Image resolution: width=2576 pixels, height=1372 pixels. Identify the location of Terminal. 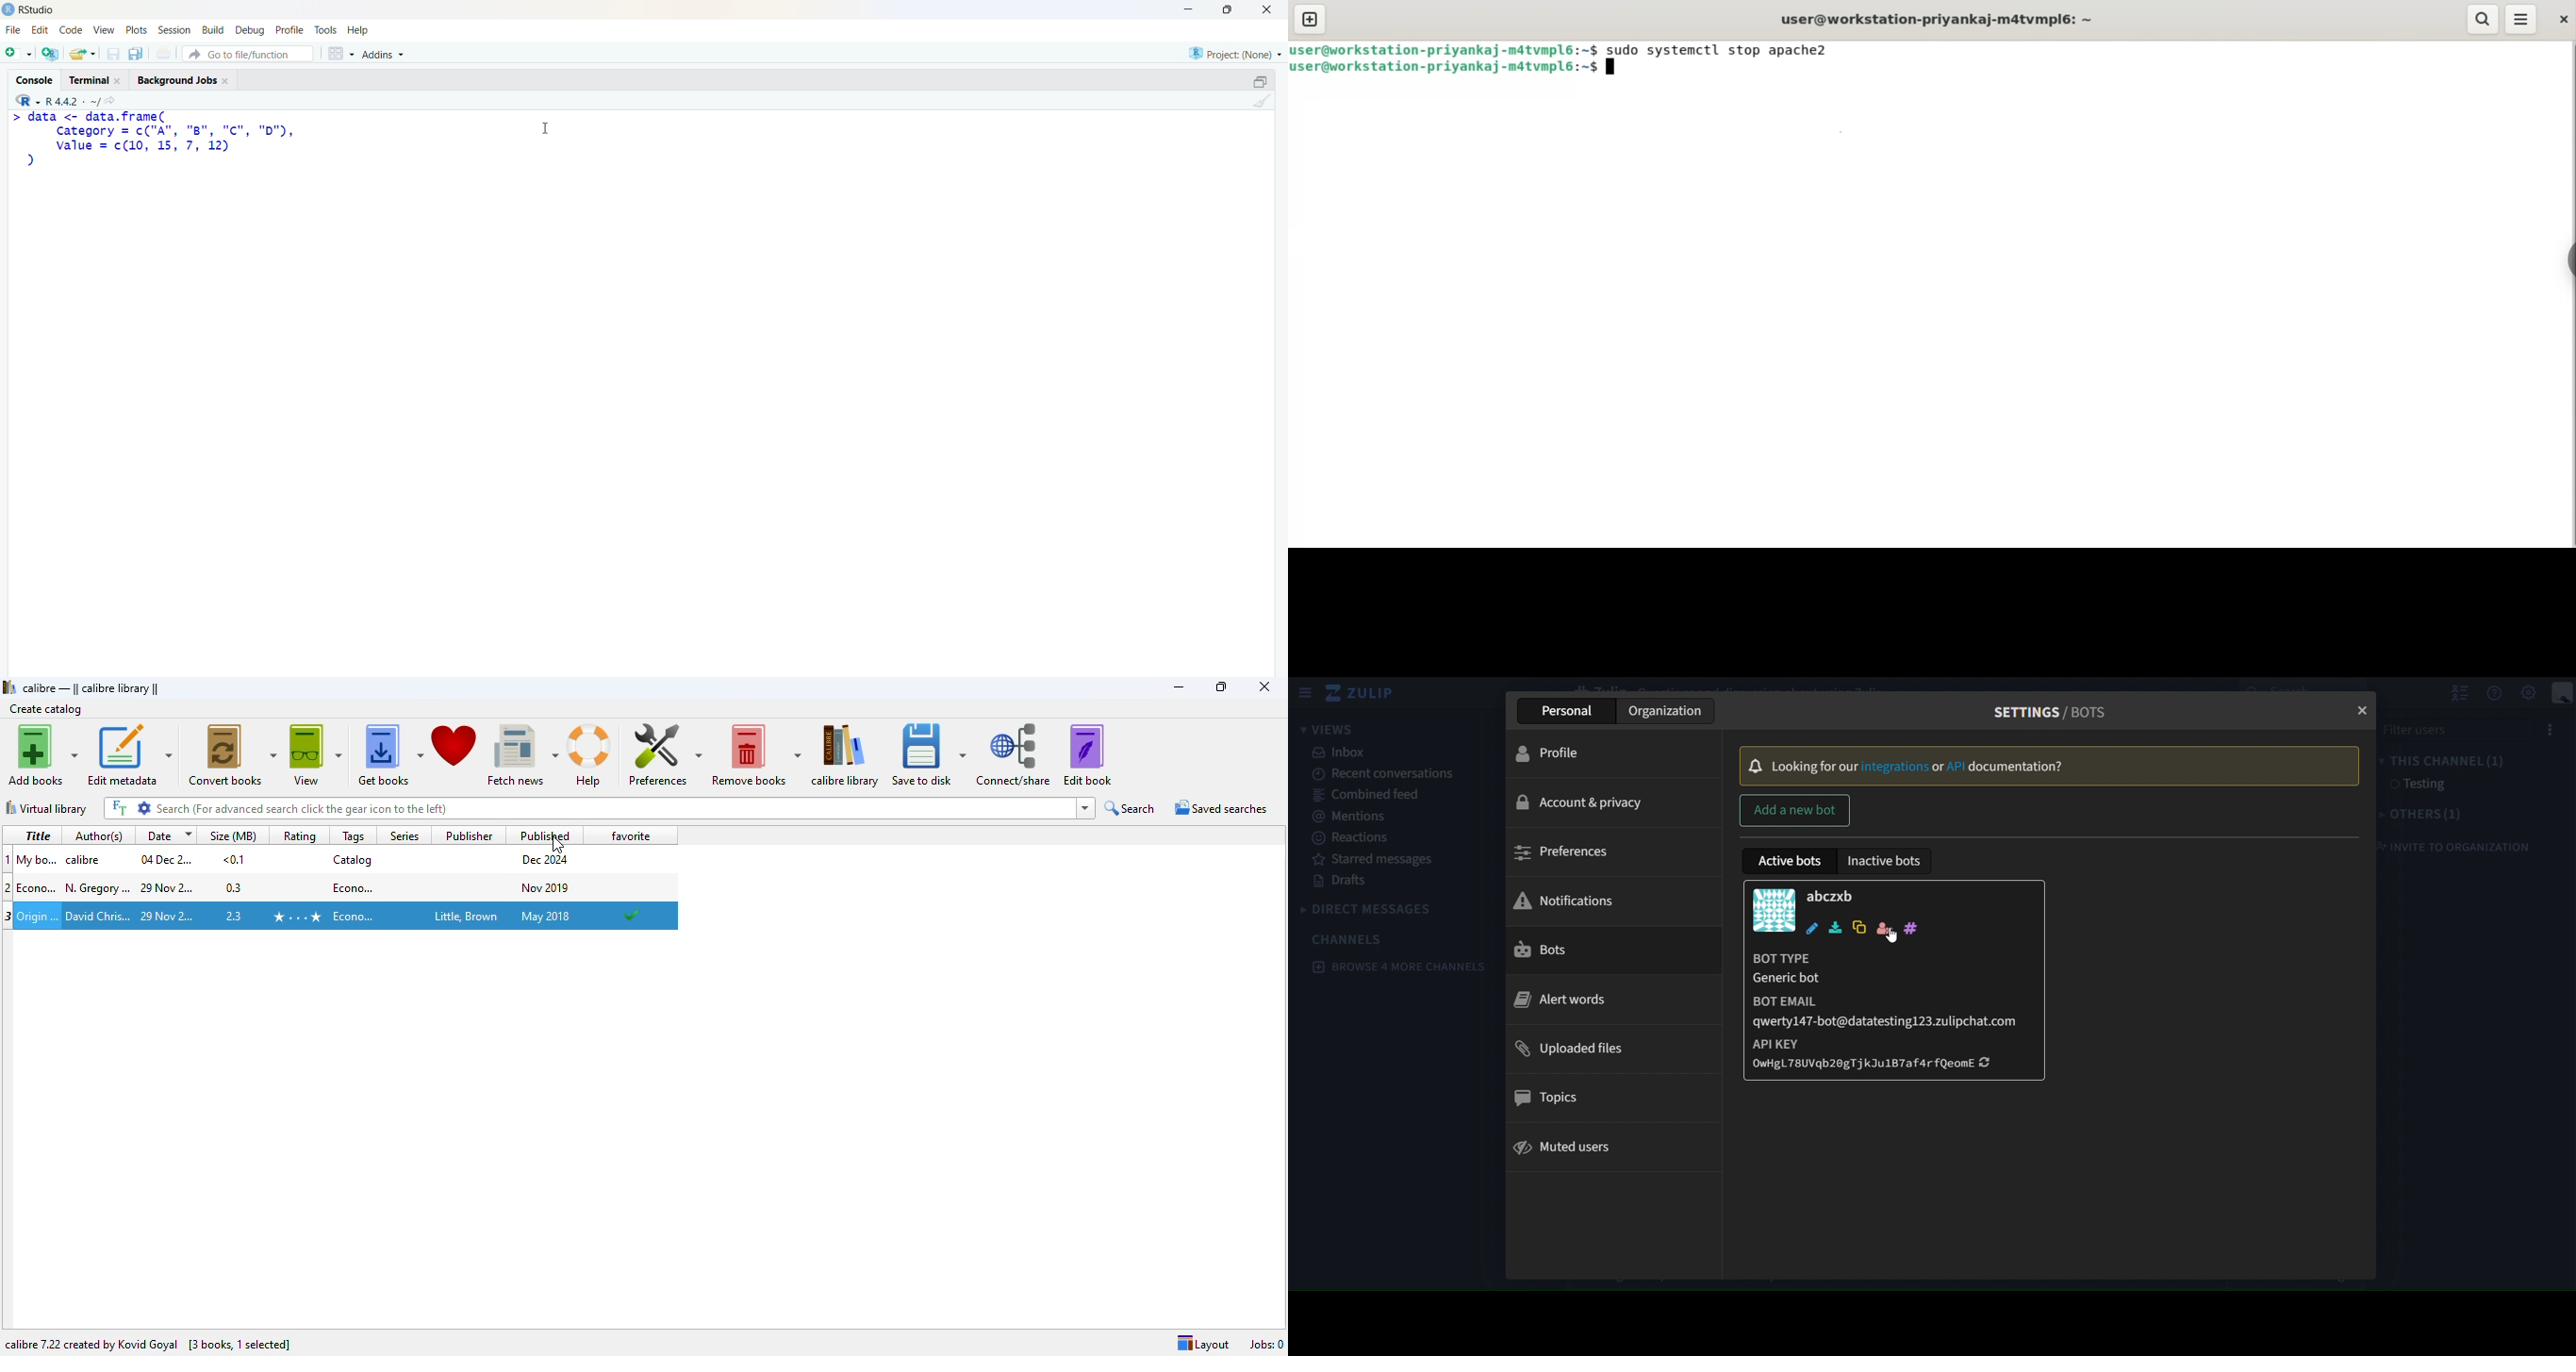
(93, 78).